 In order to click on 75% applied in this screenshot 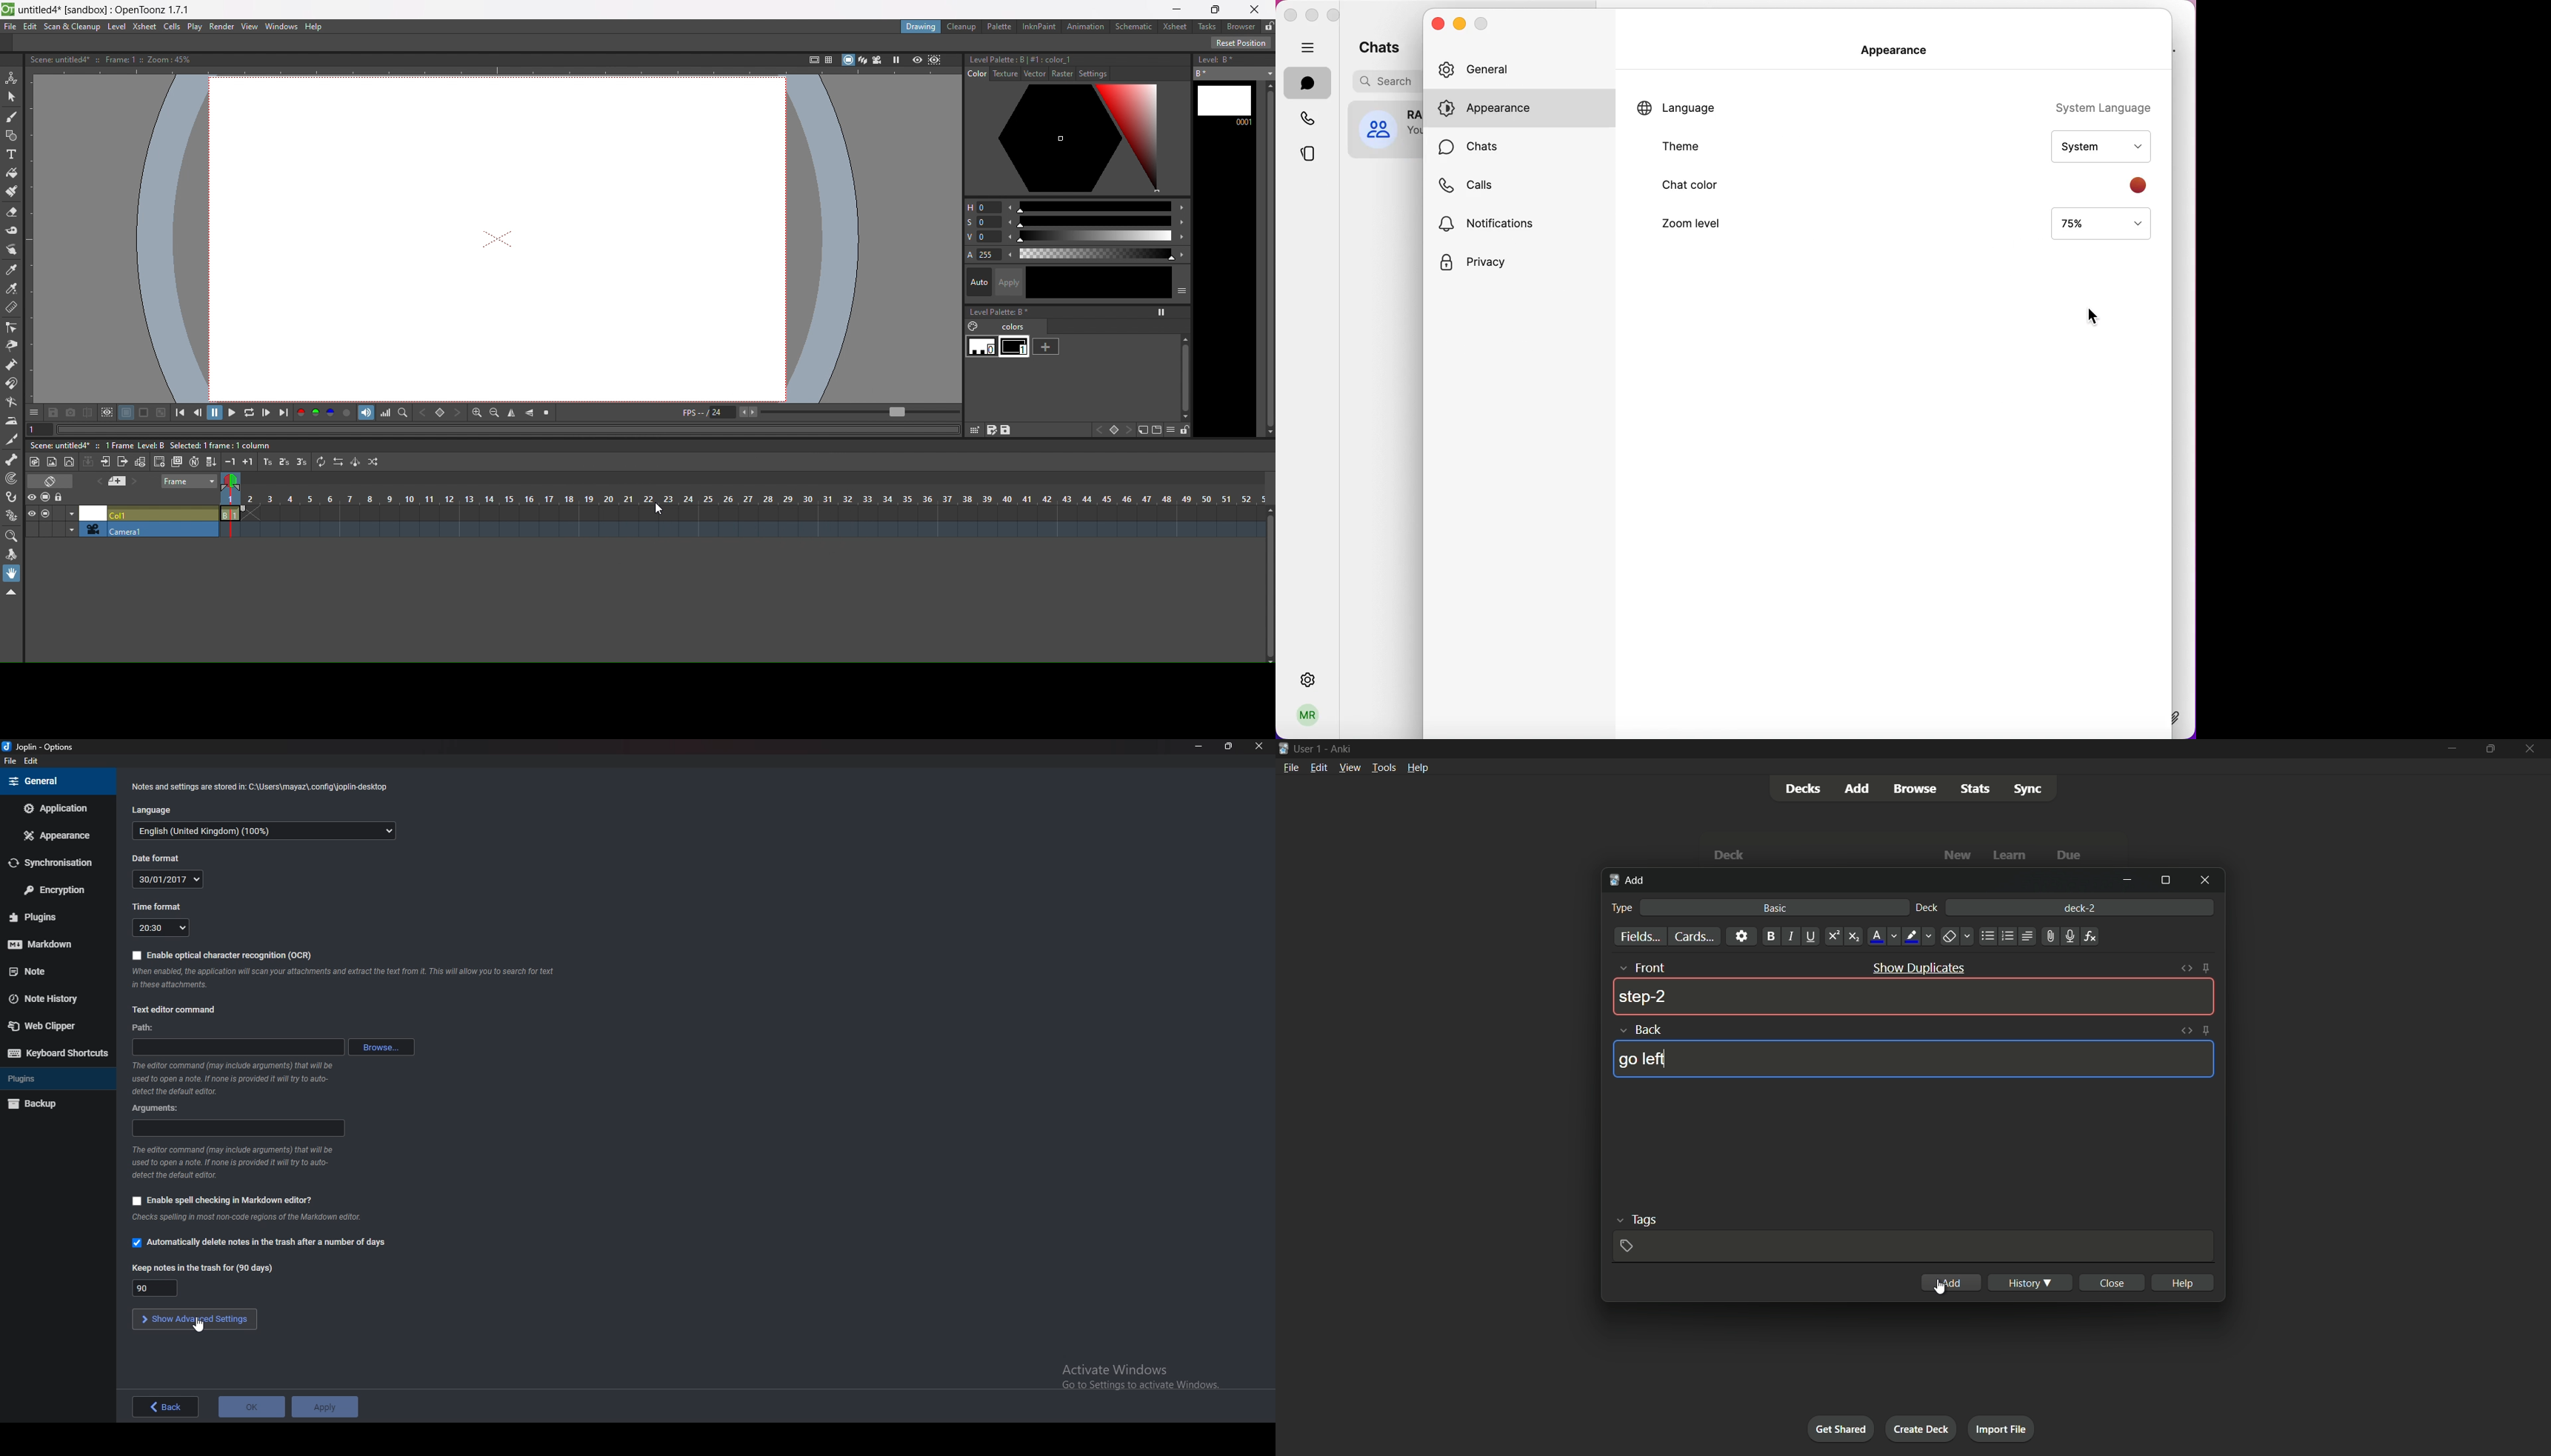, I will do `click(2099, 222)`.